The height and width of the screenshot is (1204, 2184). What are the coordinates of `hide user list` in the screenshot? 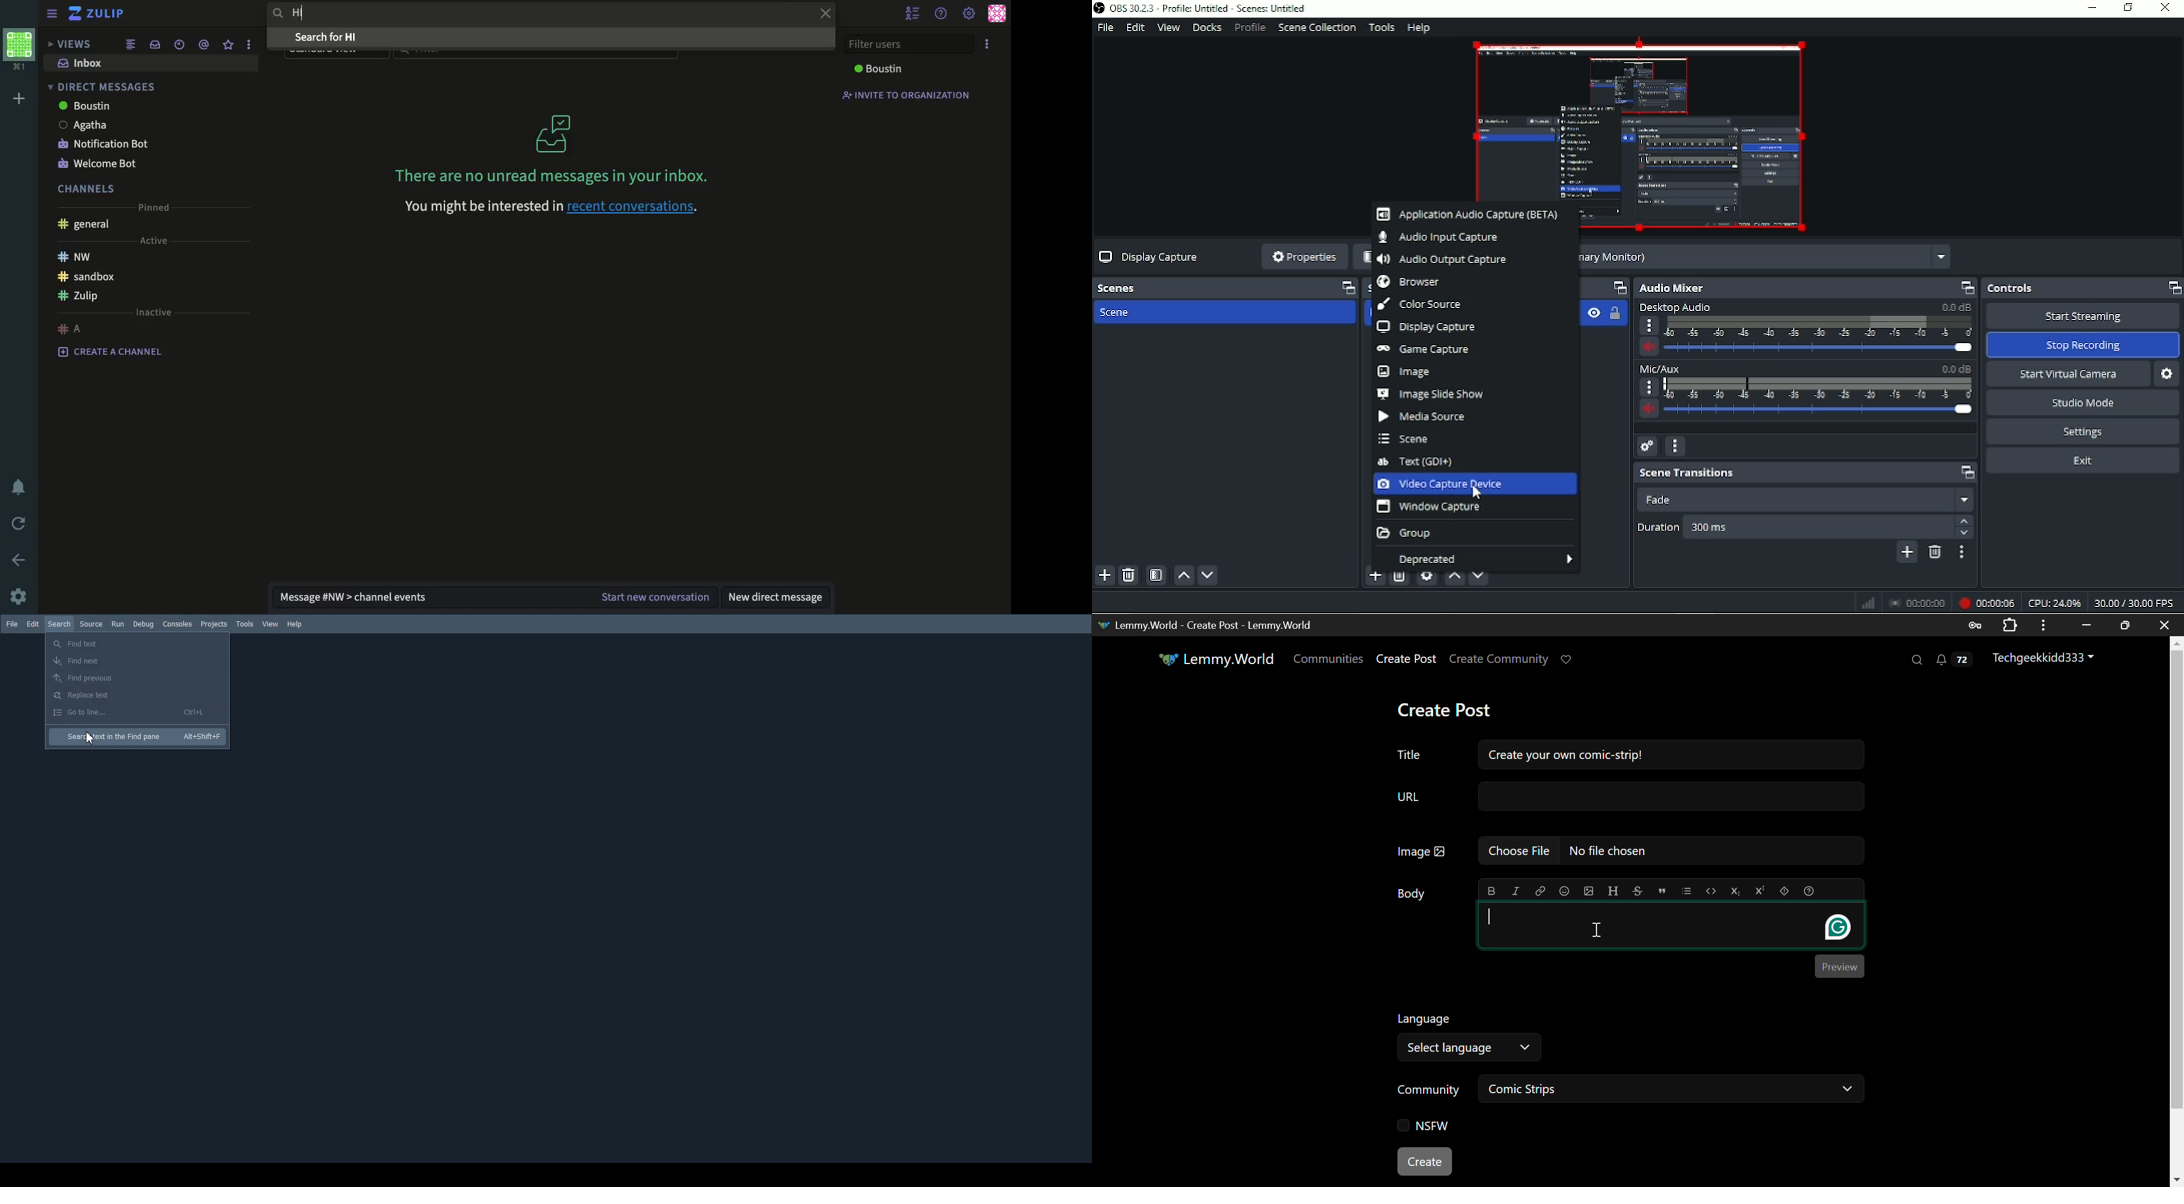 It's located at (913, 14).